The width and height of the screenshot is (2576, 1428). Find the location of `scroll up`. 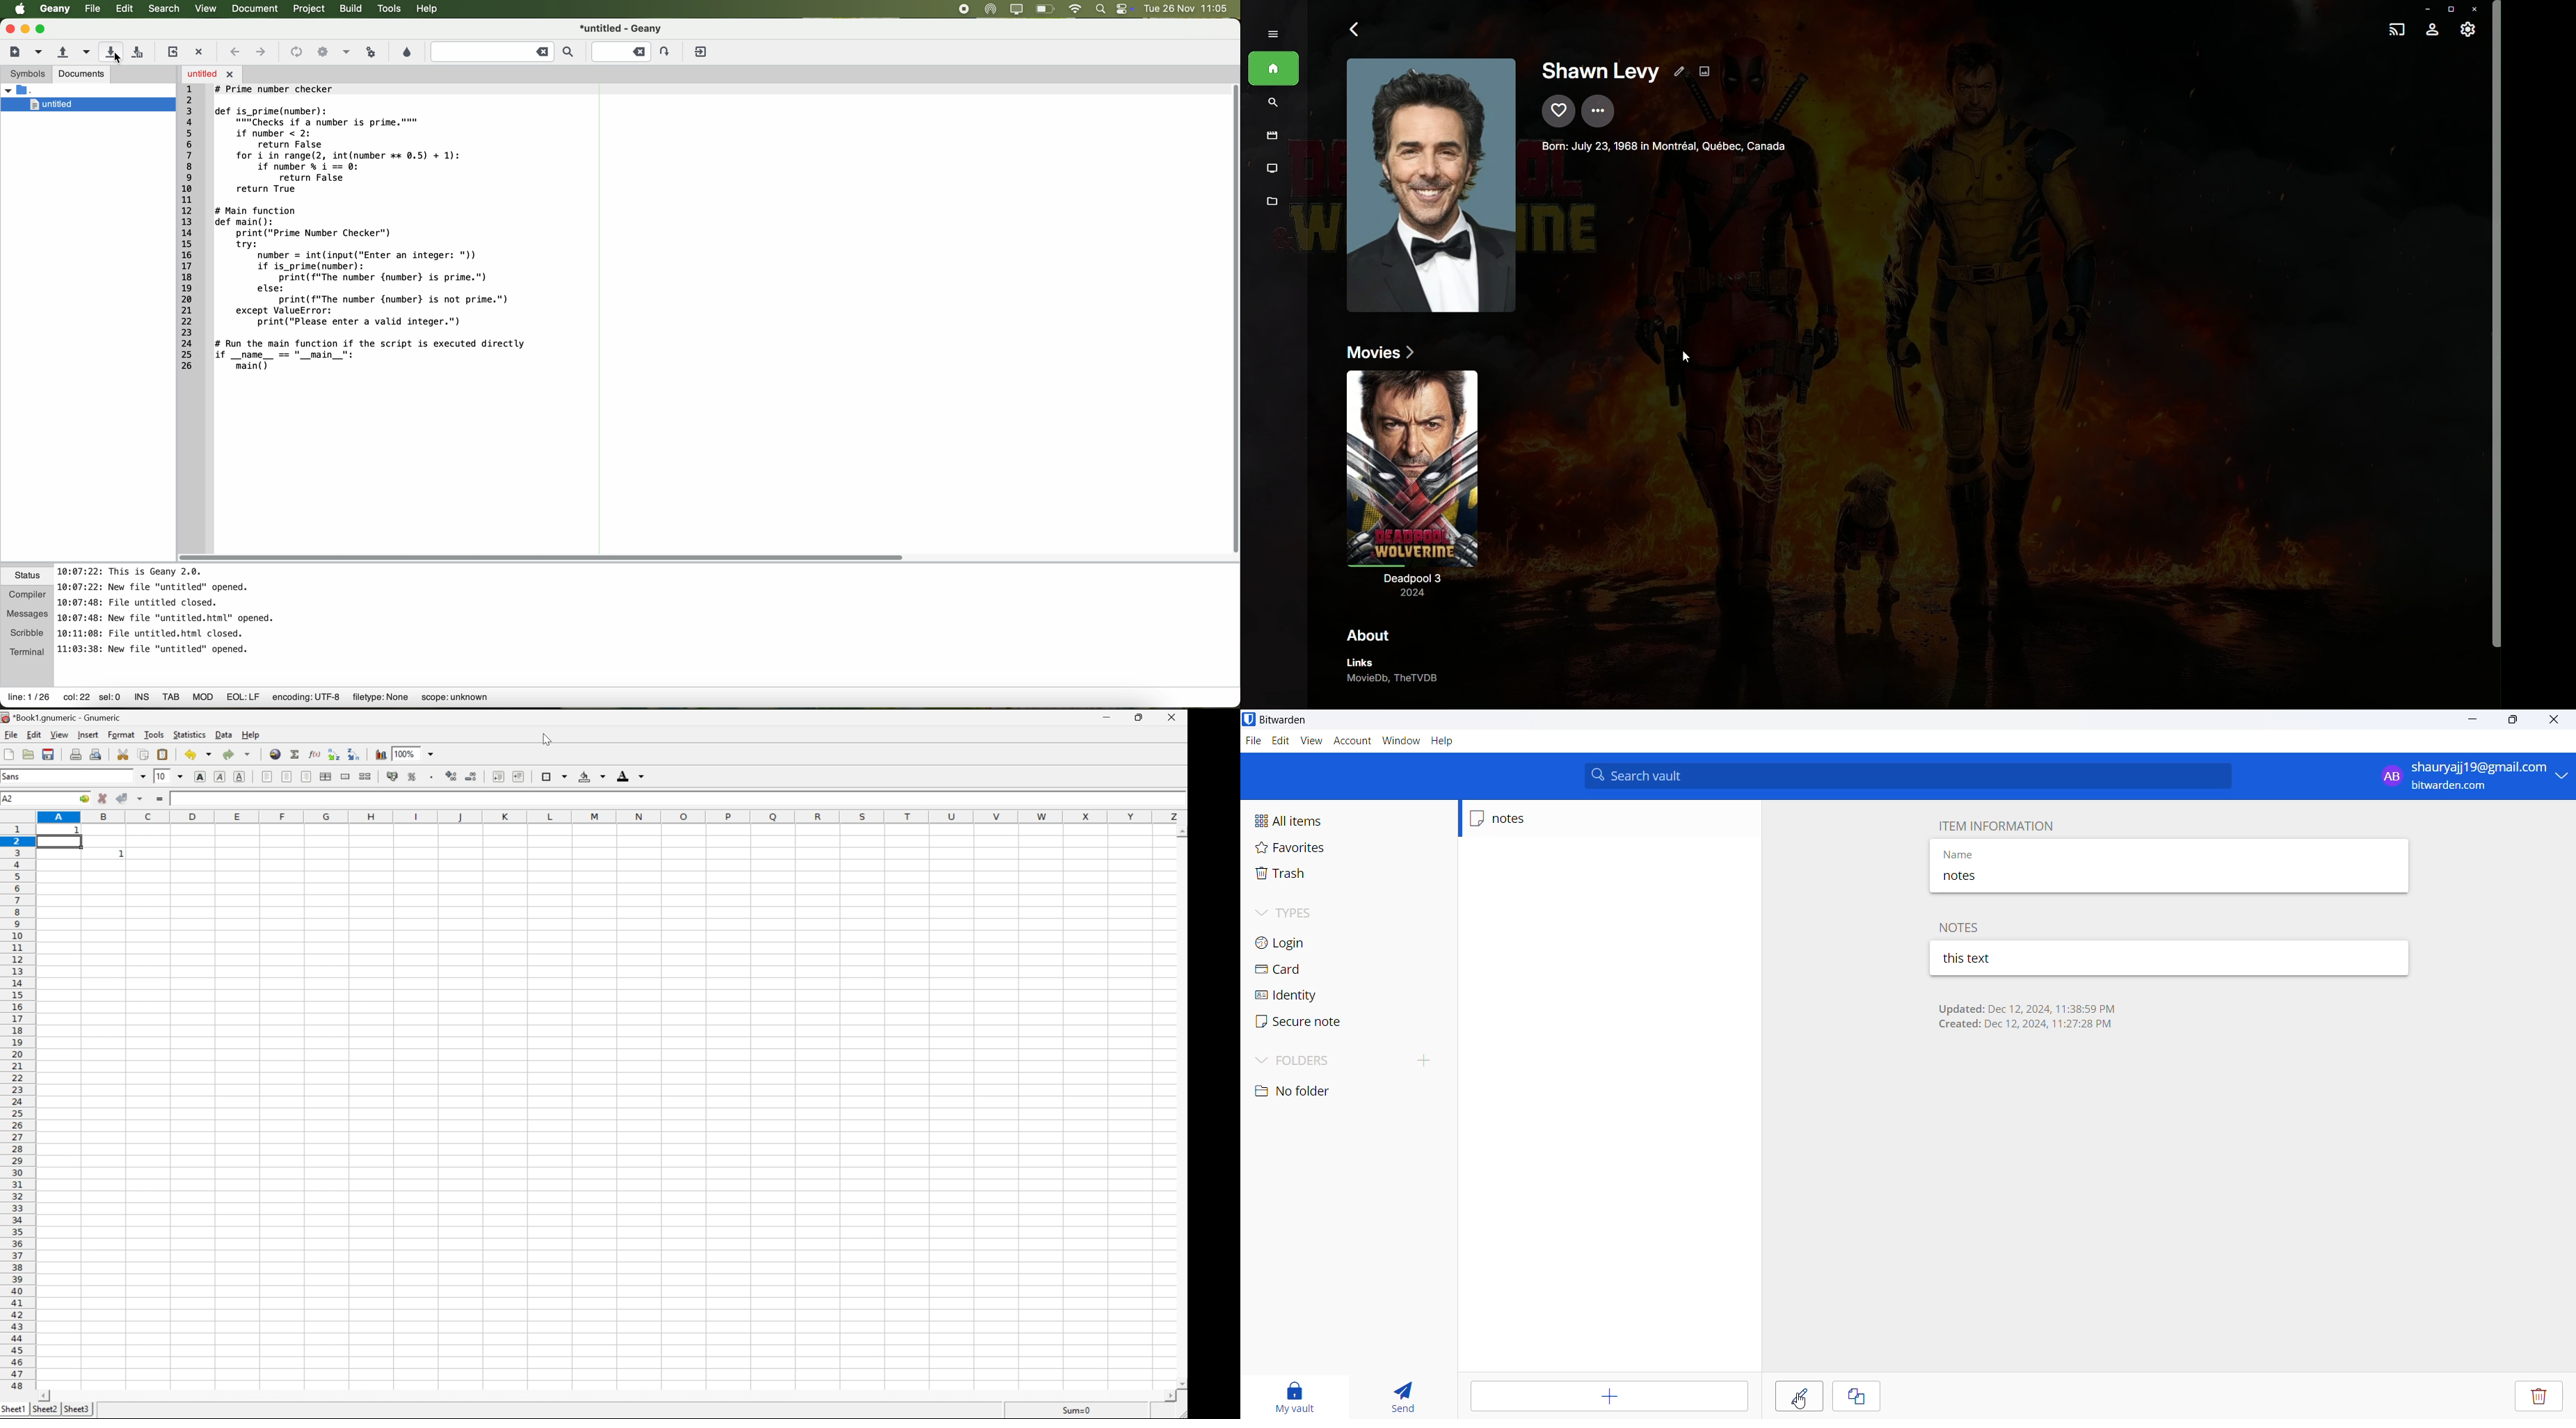

scroll up is located at coordinates (1180, 834).